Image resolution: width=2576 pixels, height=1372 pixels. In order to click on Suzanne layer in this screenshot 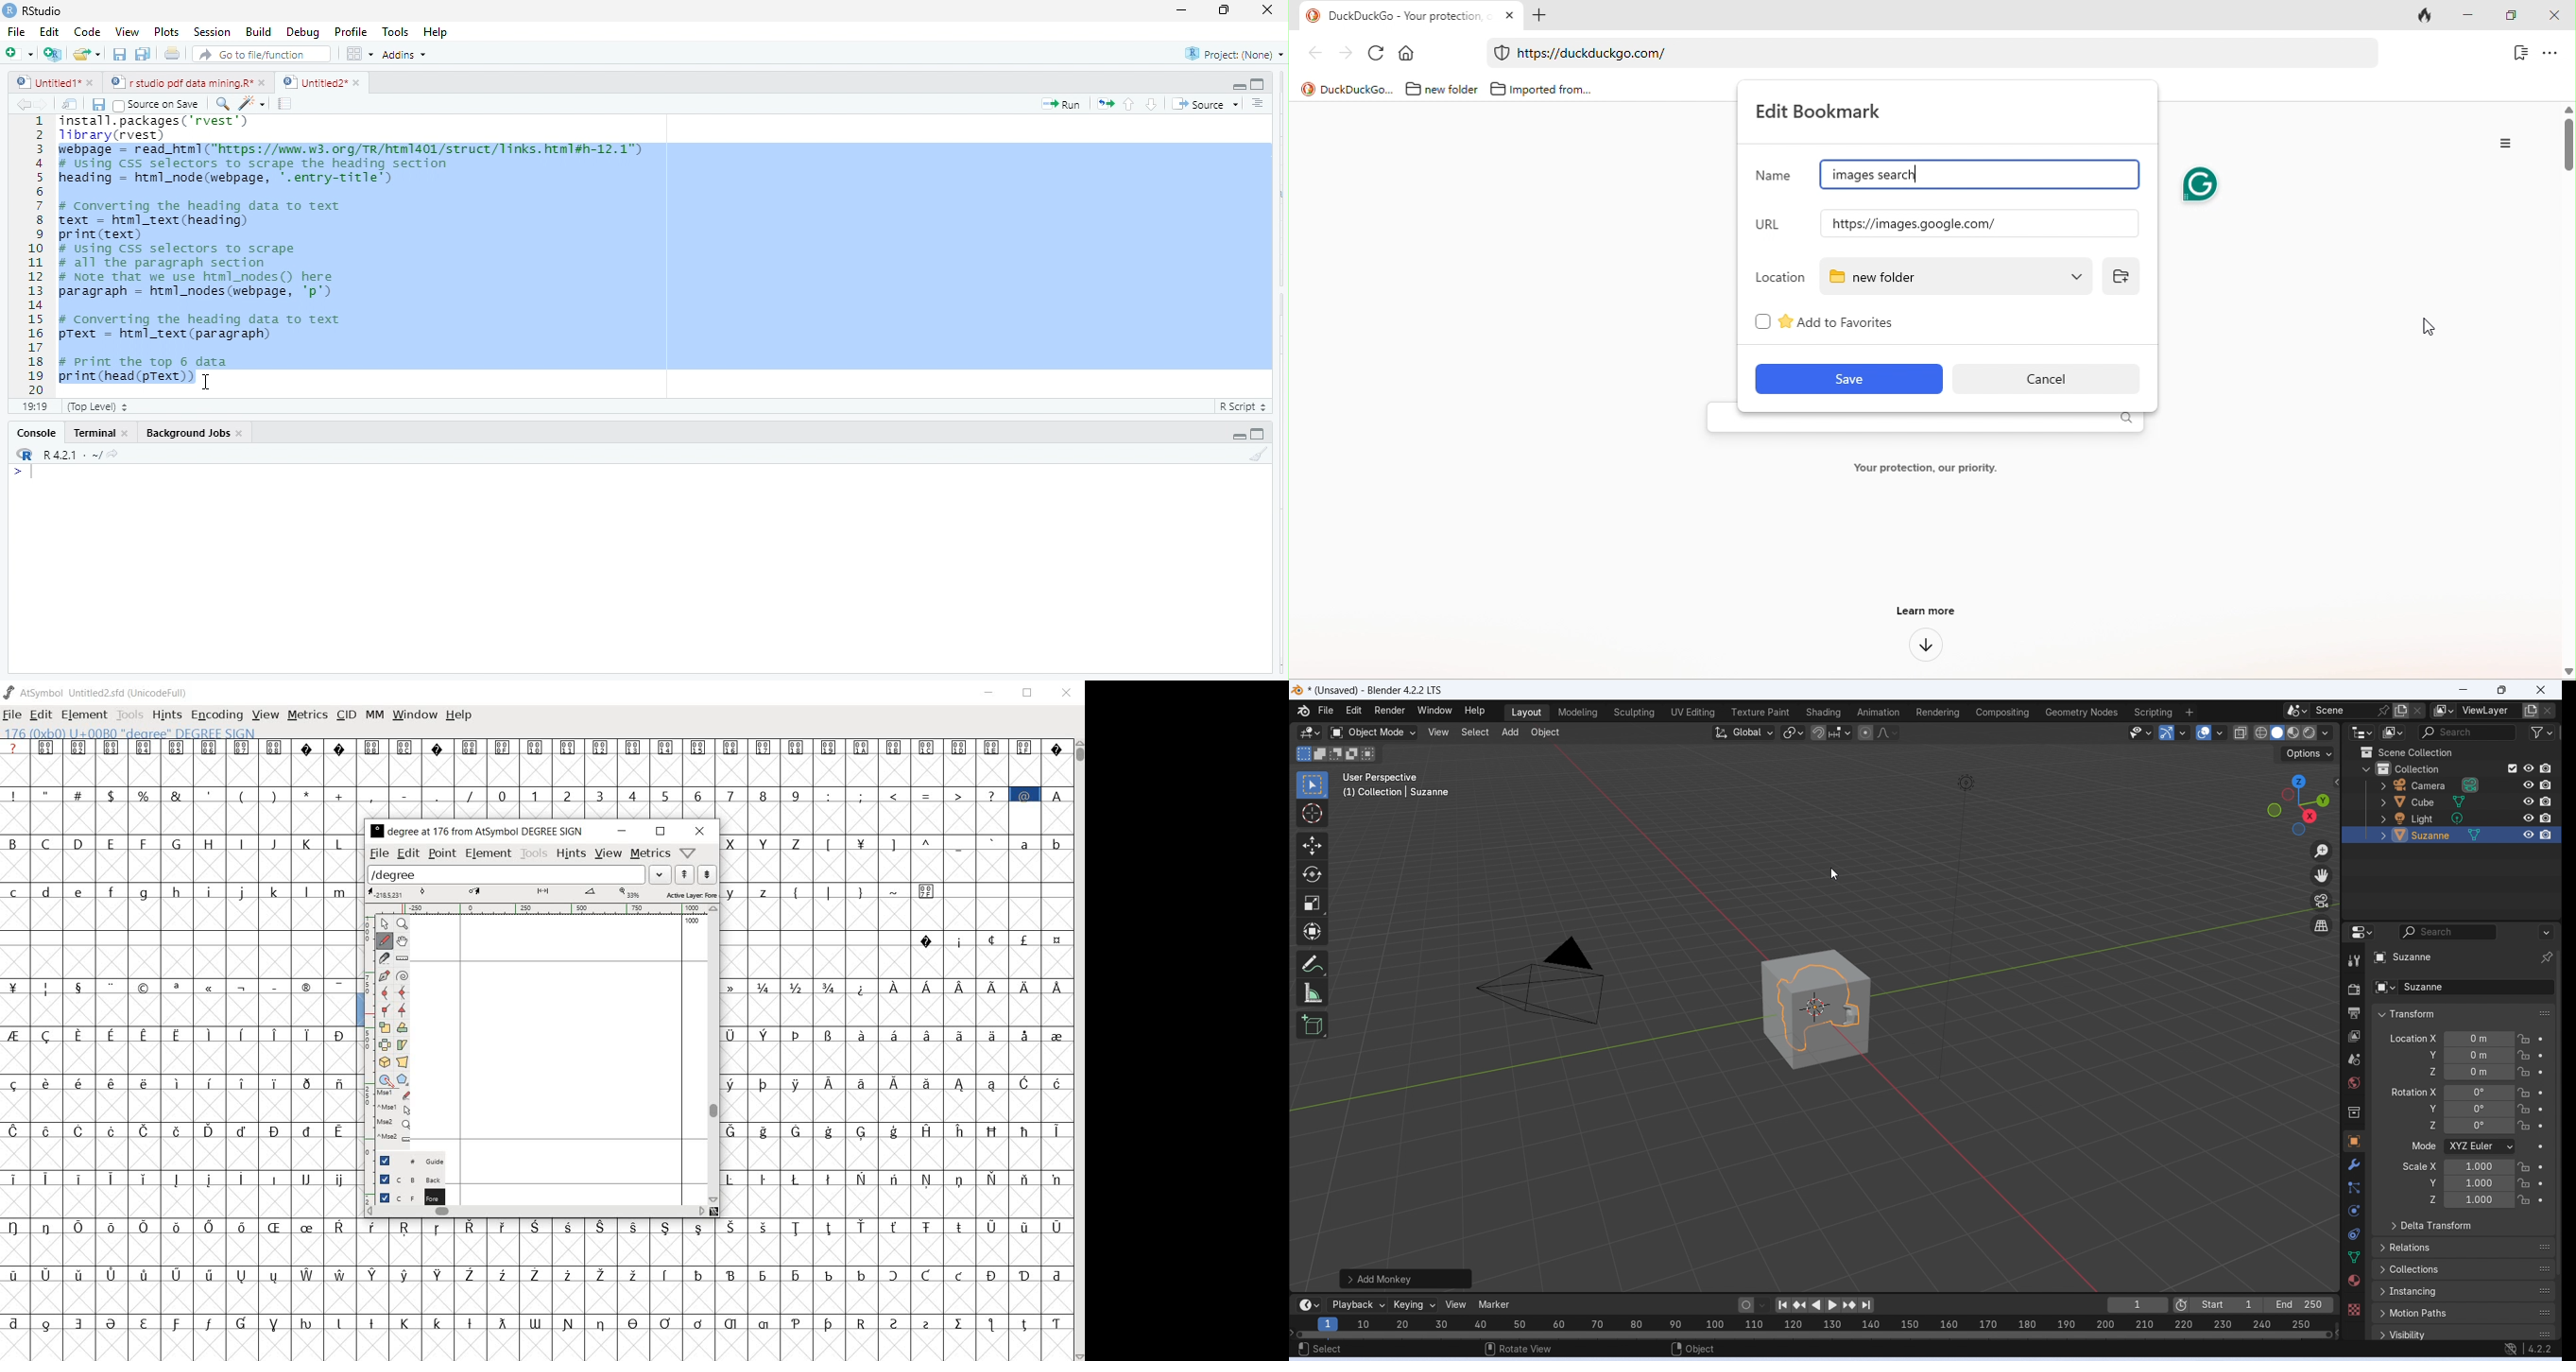, I will do `click(2436, 835)`.